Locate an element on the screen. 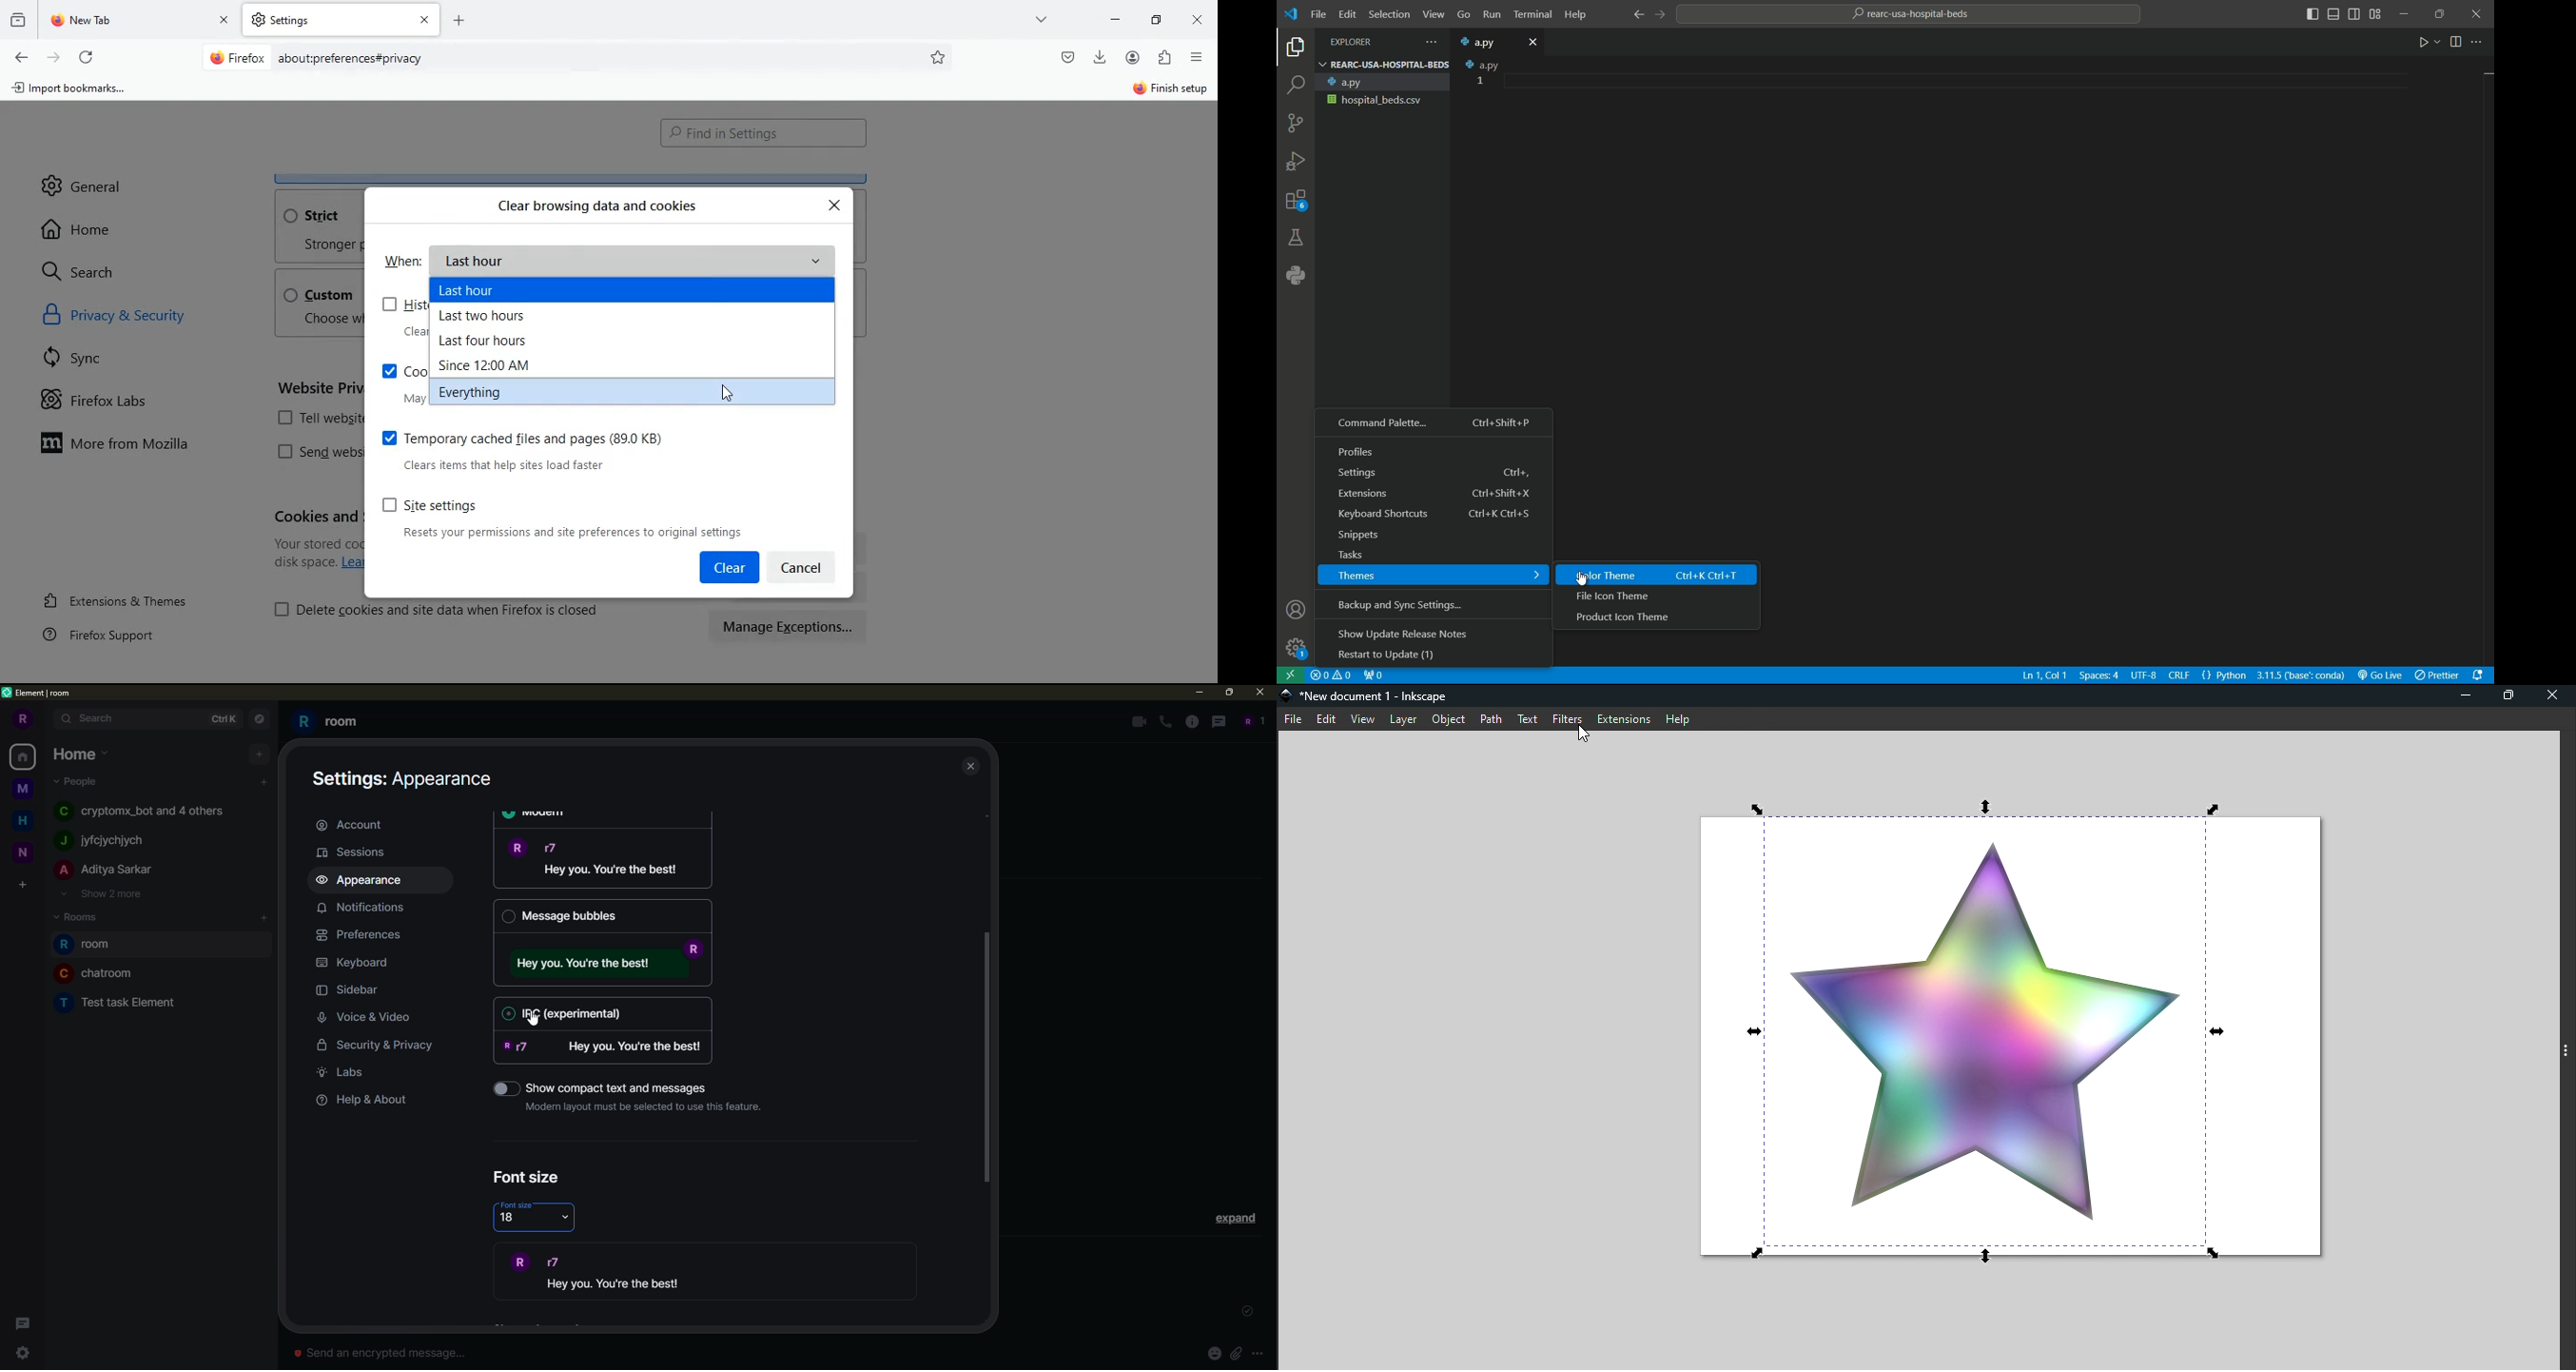 The image size is (2576, 1372). Toggle command panel is located at coordinates (2566, 1045).